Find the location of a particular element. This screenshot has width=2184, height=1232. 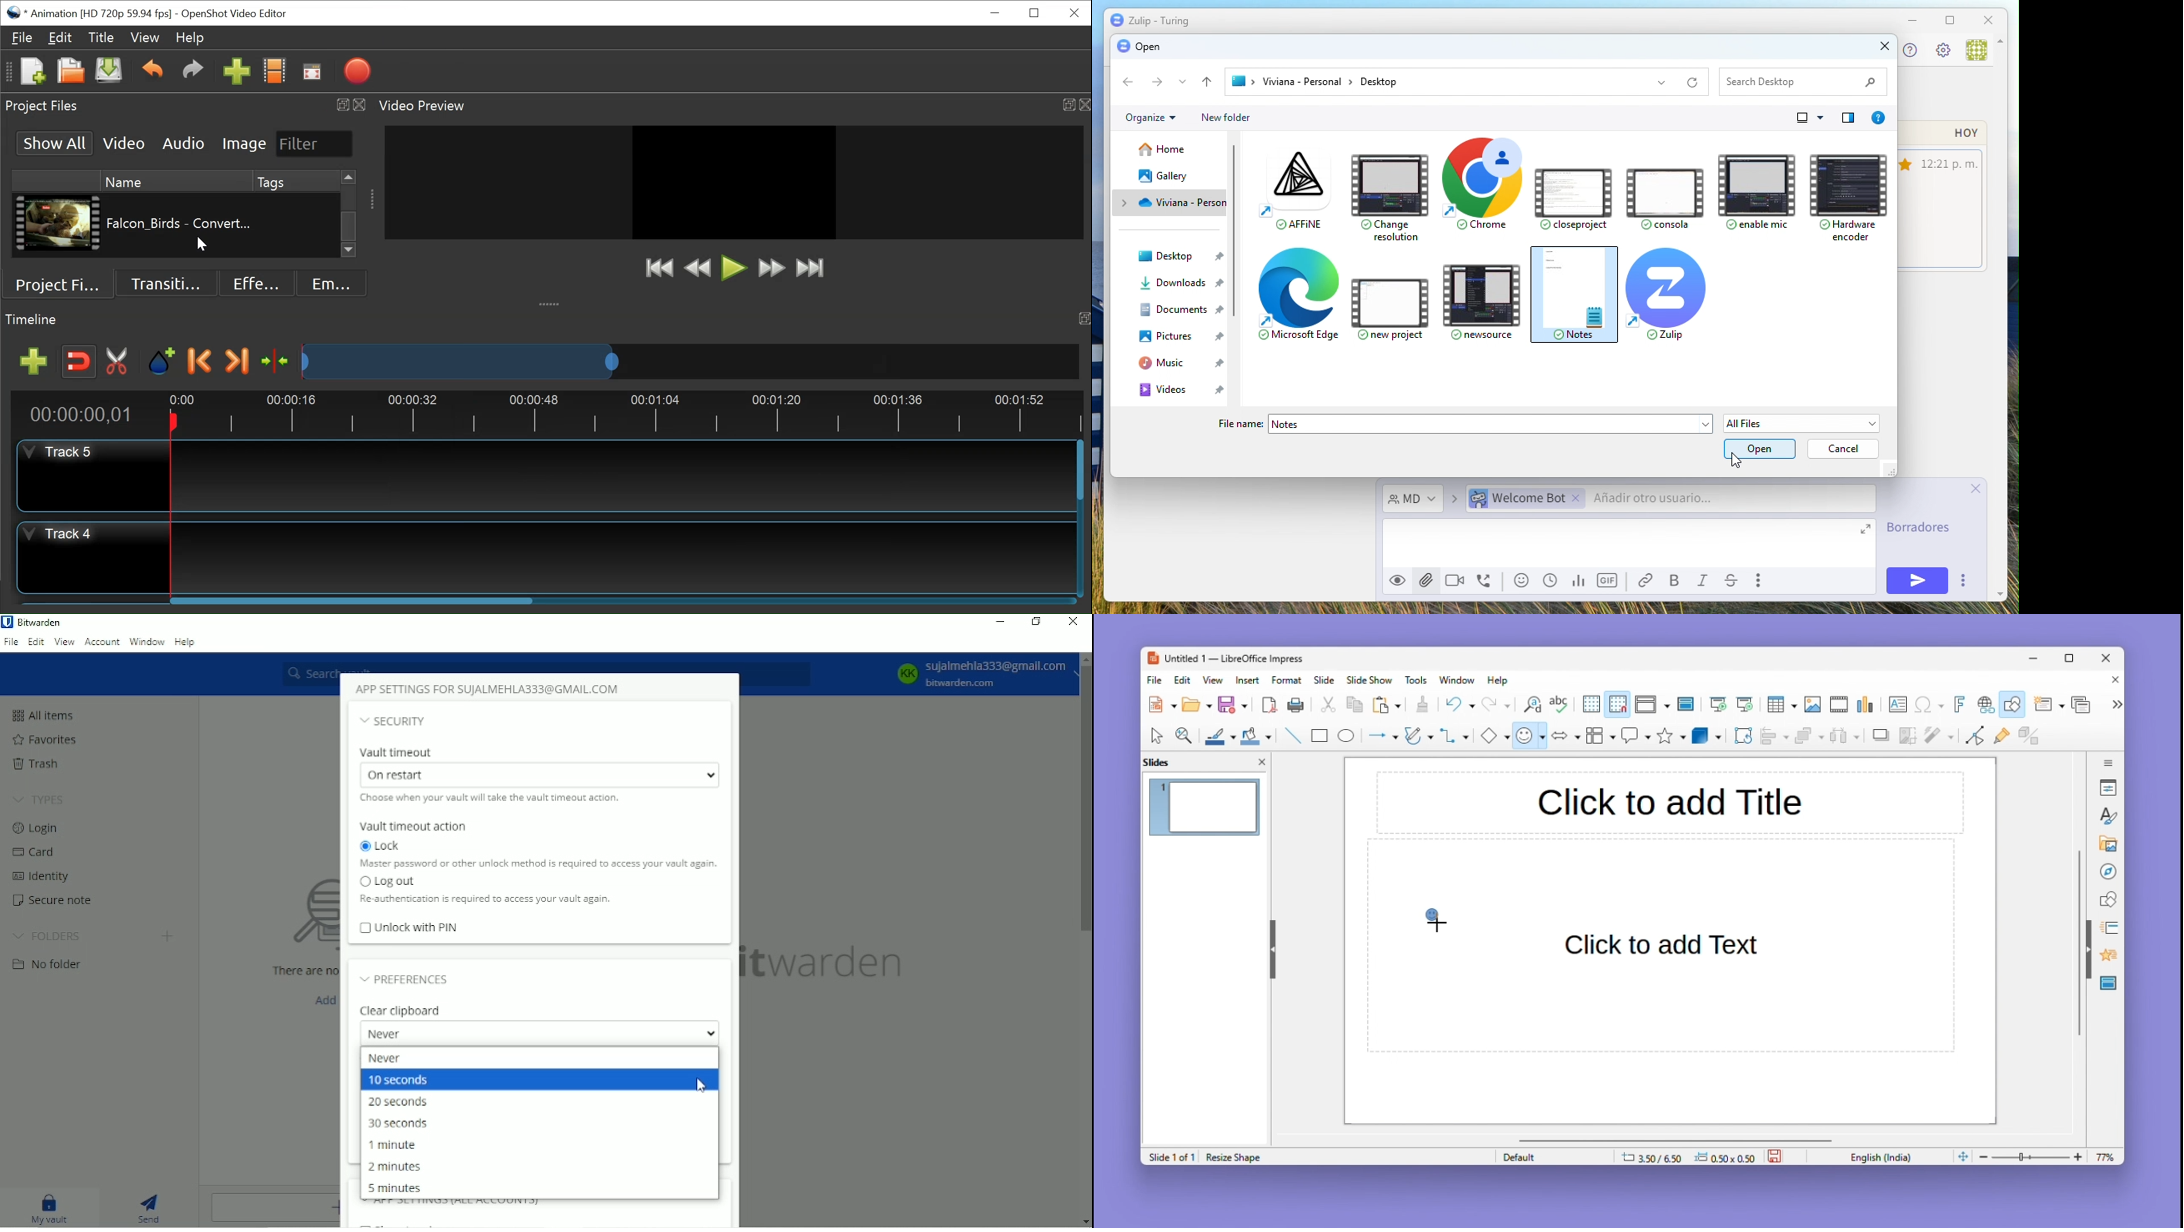

copy is located at coordinates (1355, 705).